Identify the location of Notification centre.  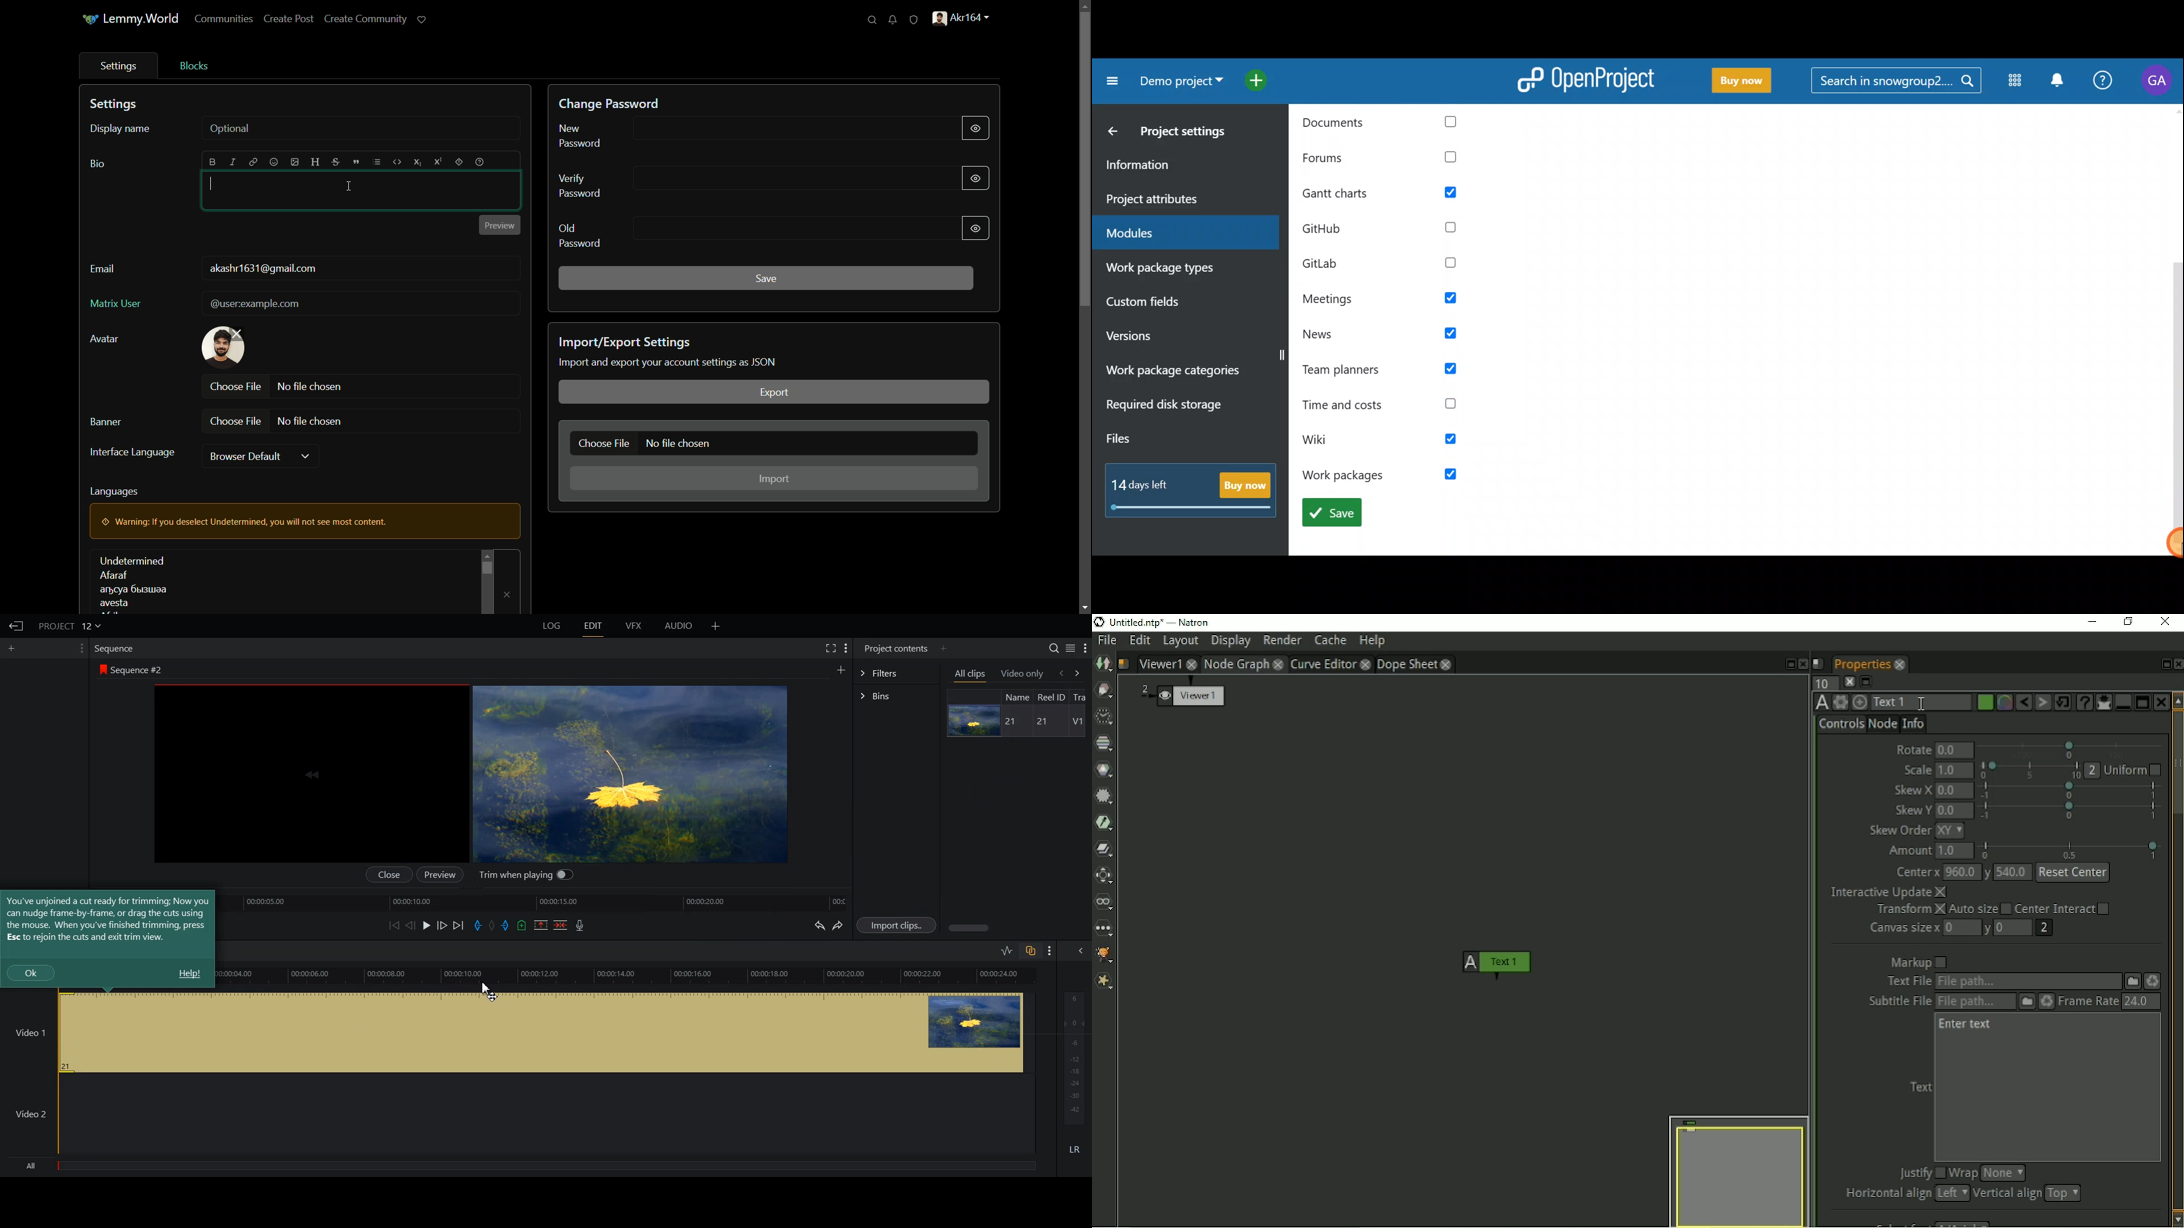
(2060, 83).